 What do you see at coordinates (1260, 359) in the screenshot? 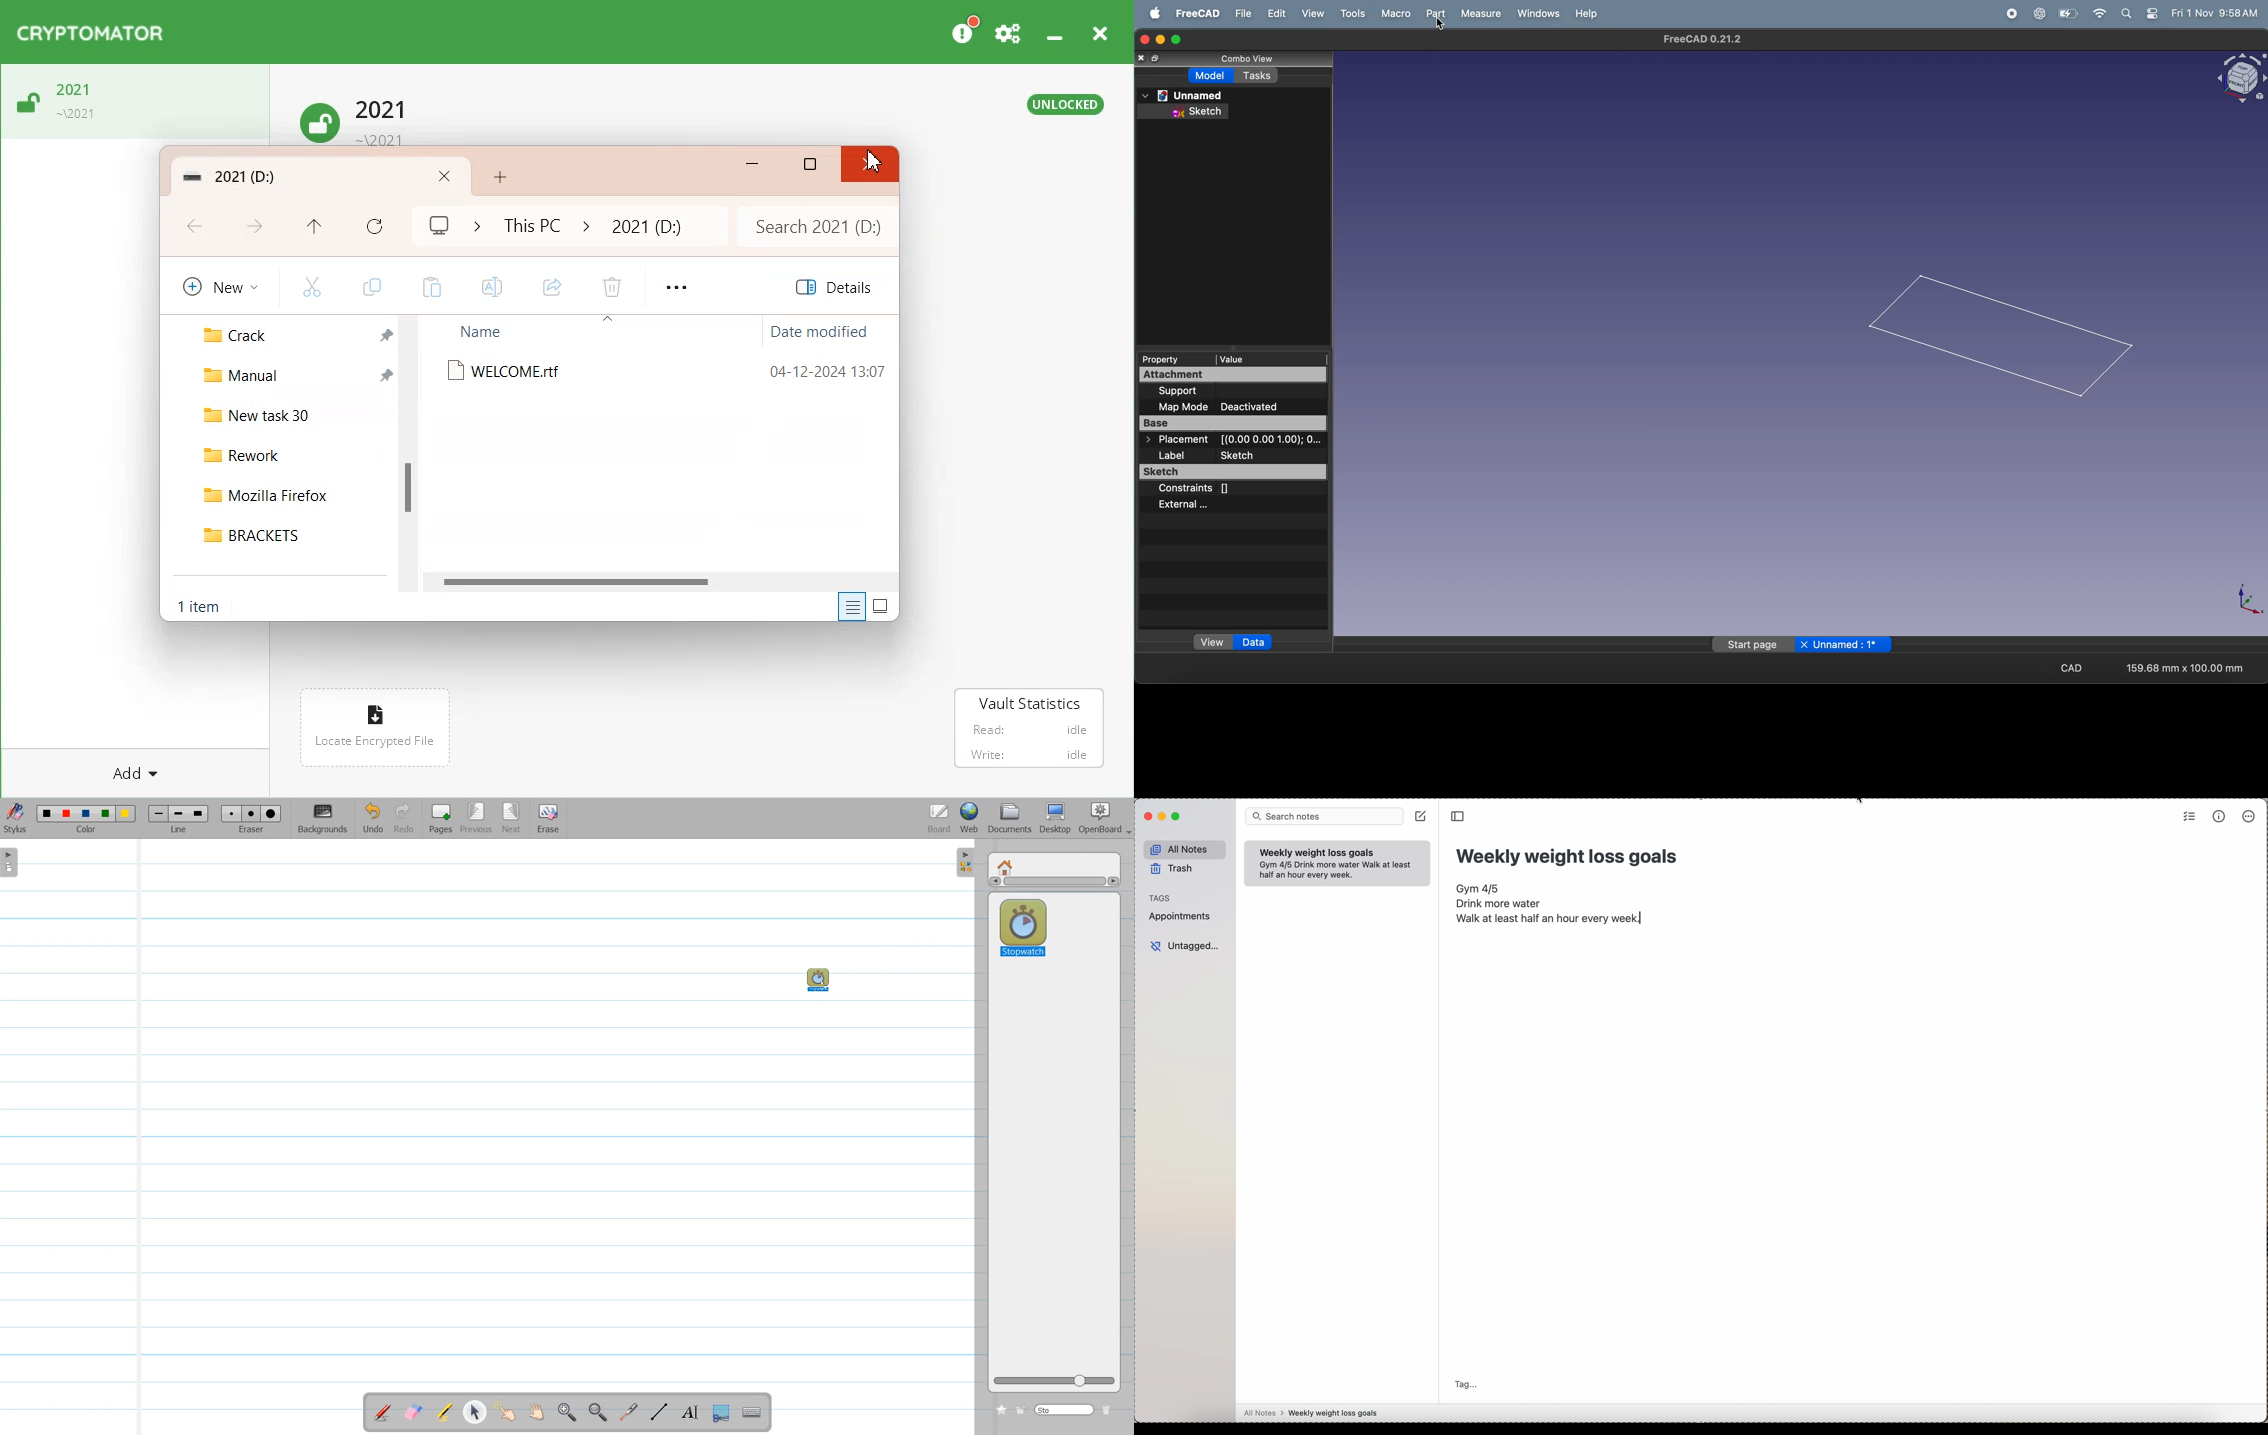
I see `value` at bounding box center [1260, 359].